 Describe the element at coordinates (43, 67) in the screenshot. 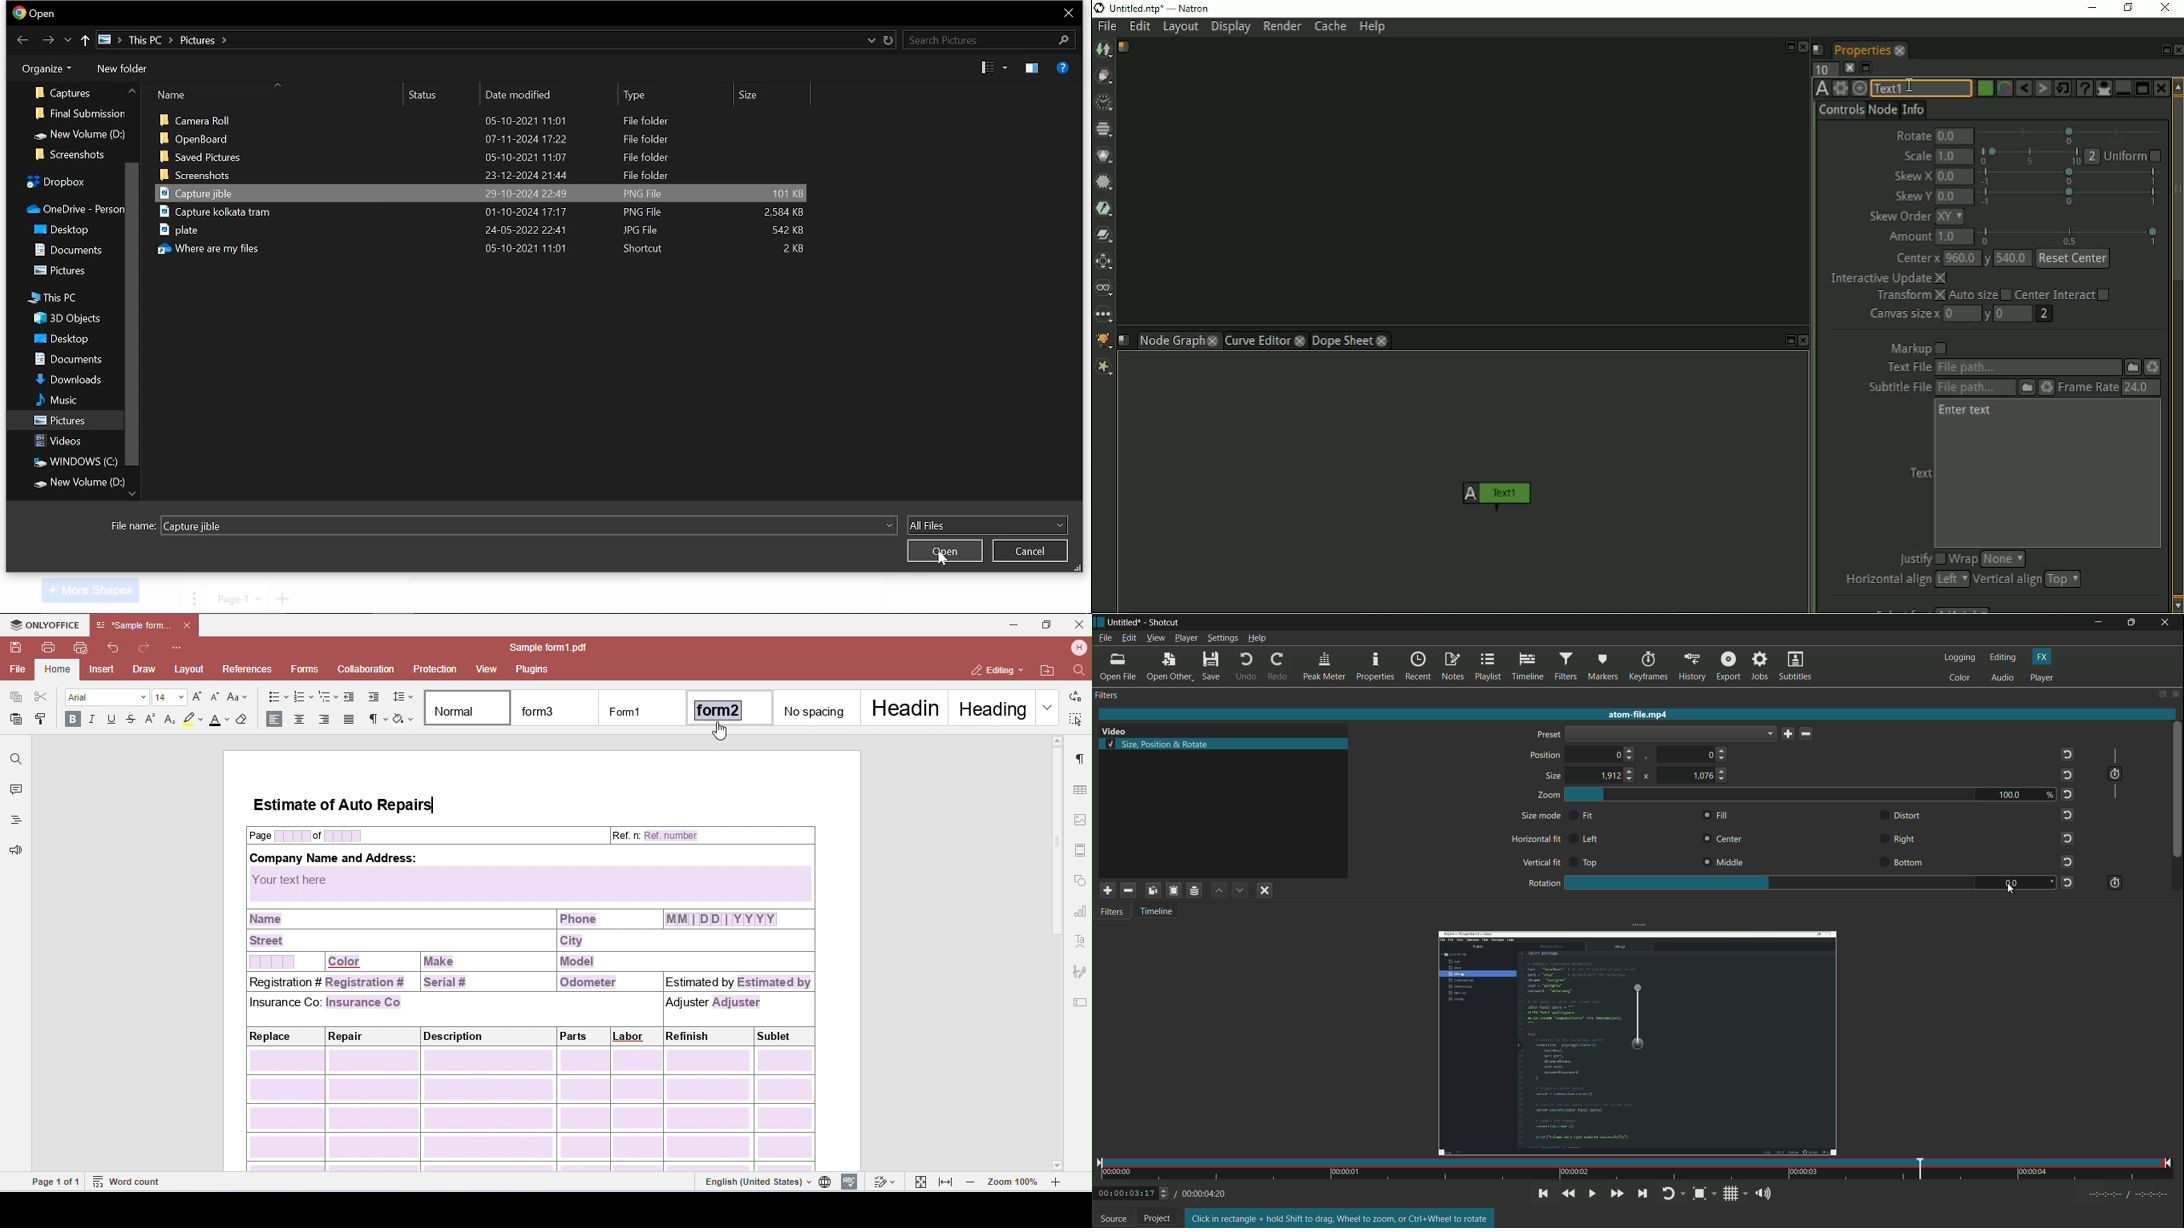

I see `organize` at that location.